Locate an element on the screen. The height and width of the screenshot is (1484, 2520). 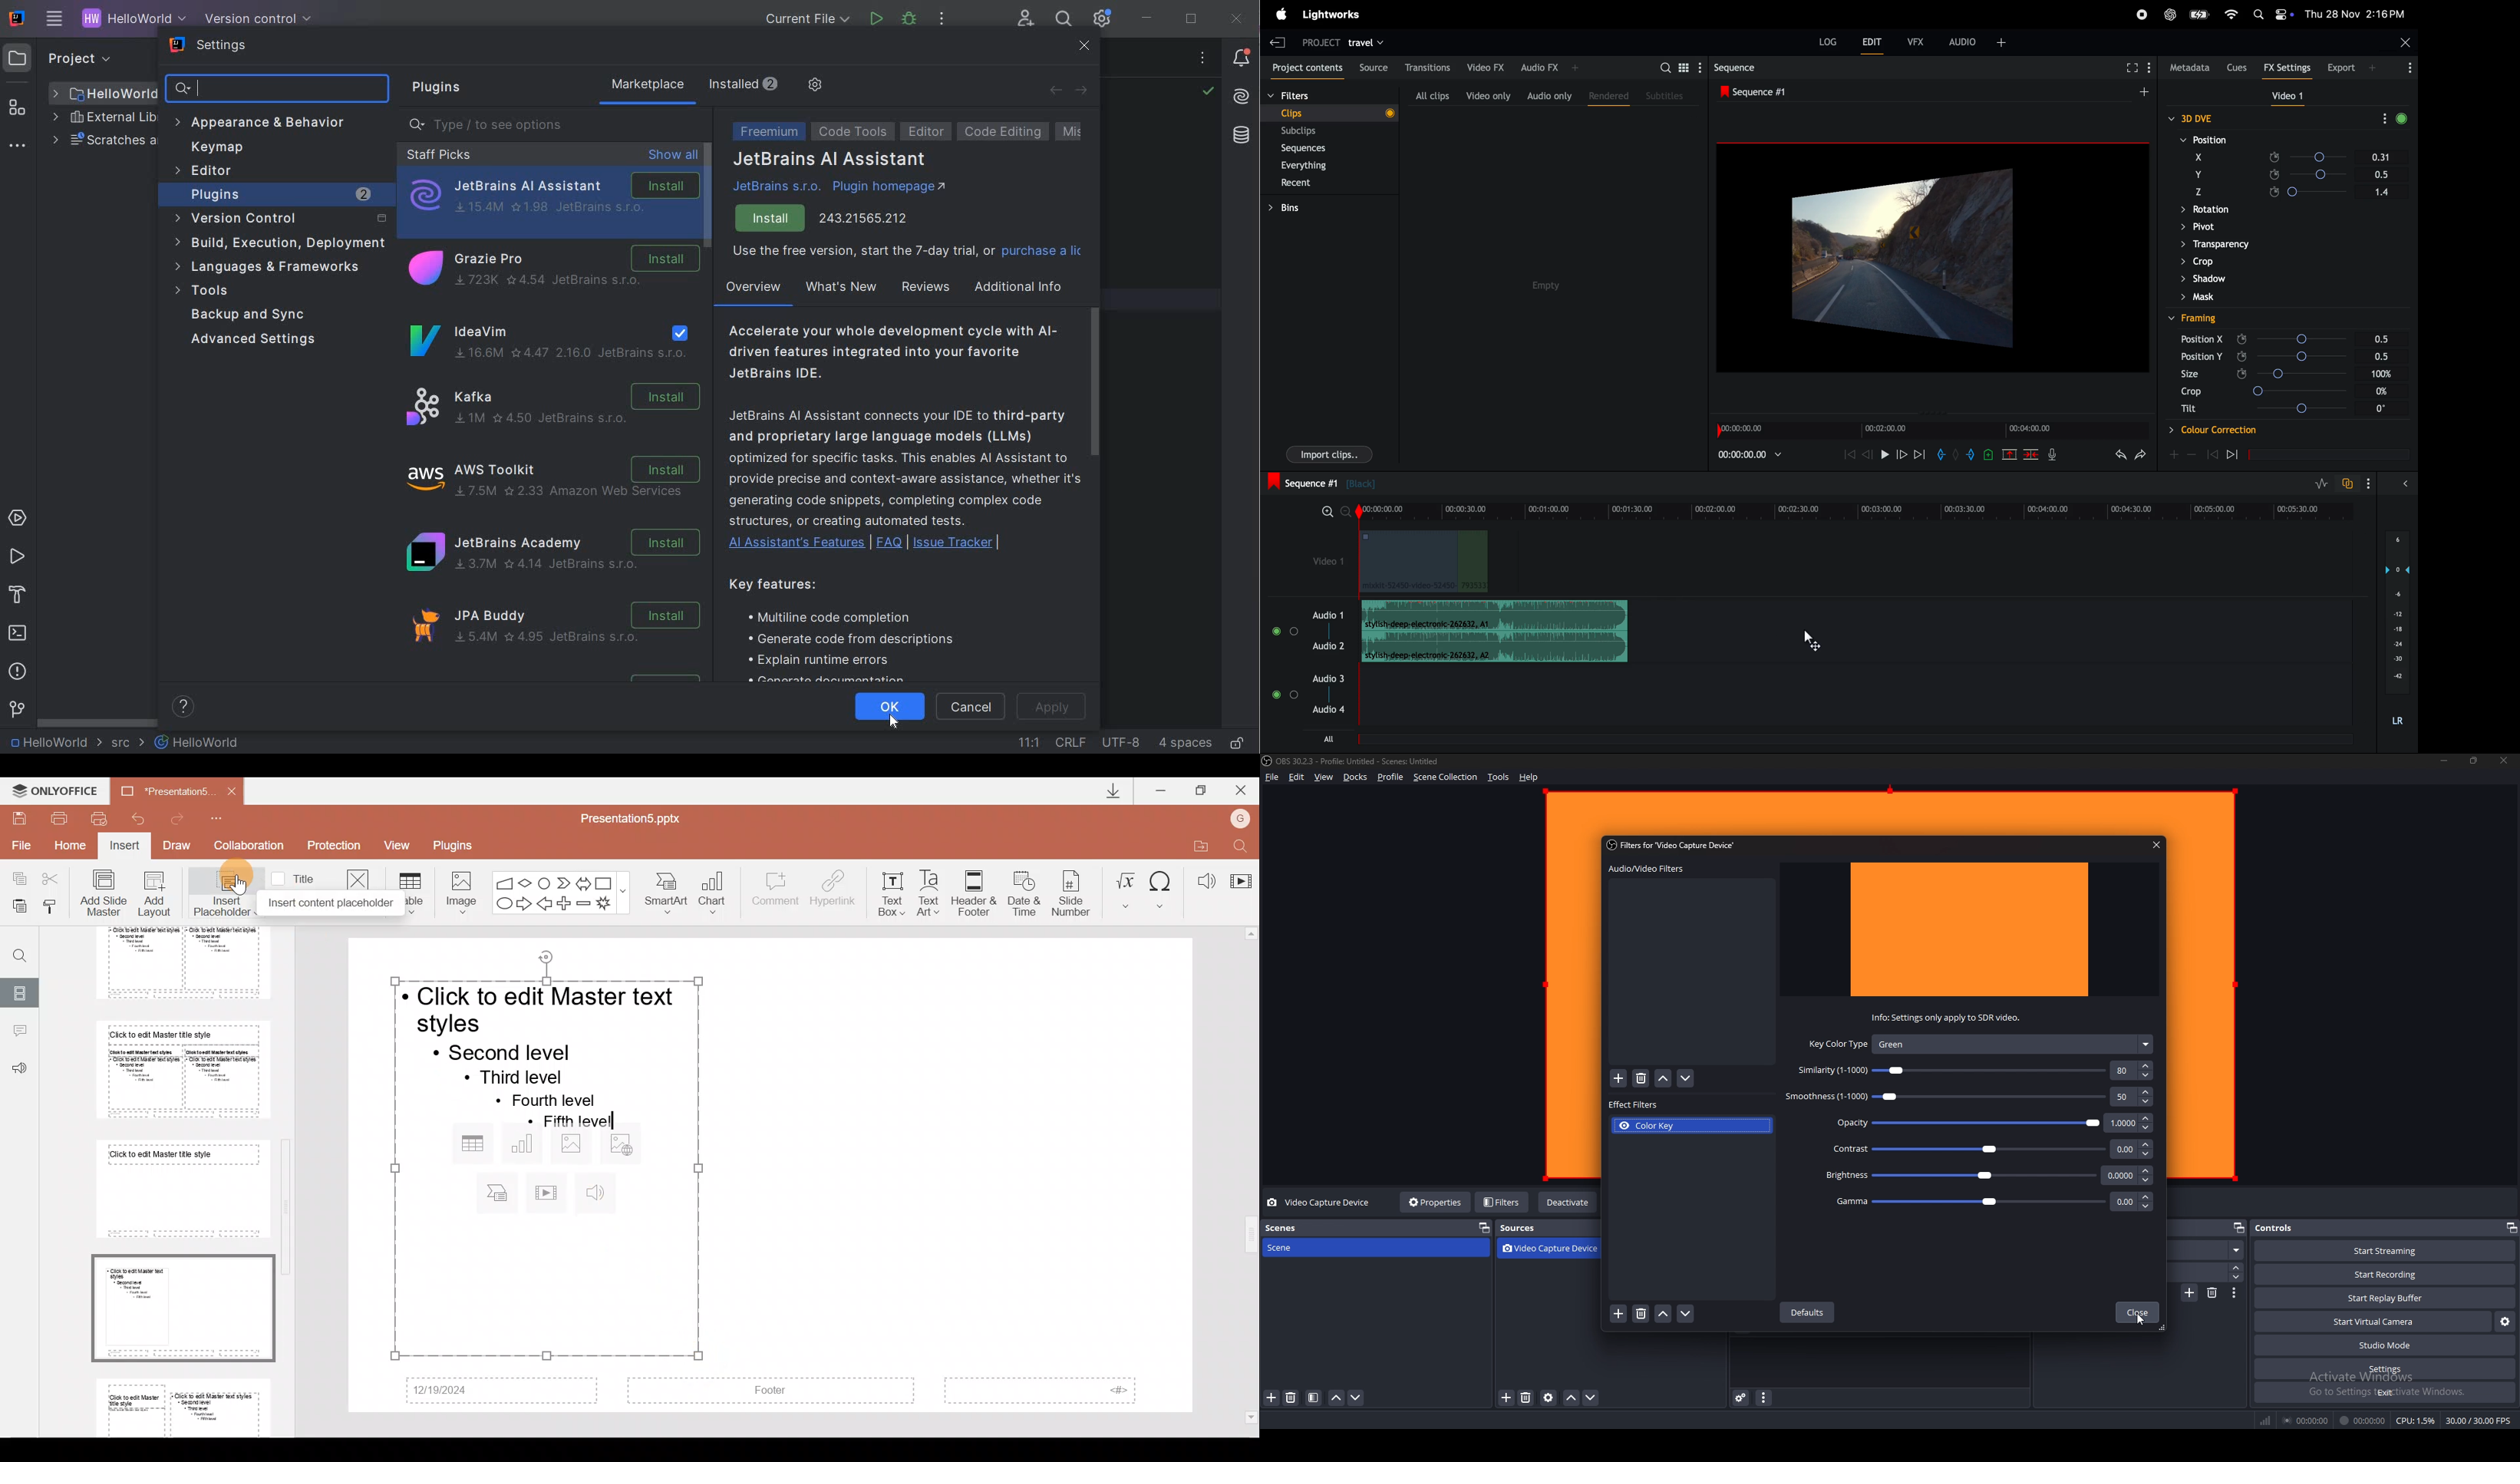
Slide 7 is located at coordinates (178, 1189).